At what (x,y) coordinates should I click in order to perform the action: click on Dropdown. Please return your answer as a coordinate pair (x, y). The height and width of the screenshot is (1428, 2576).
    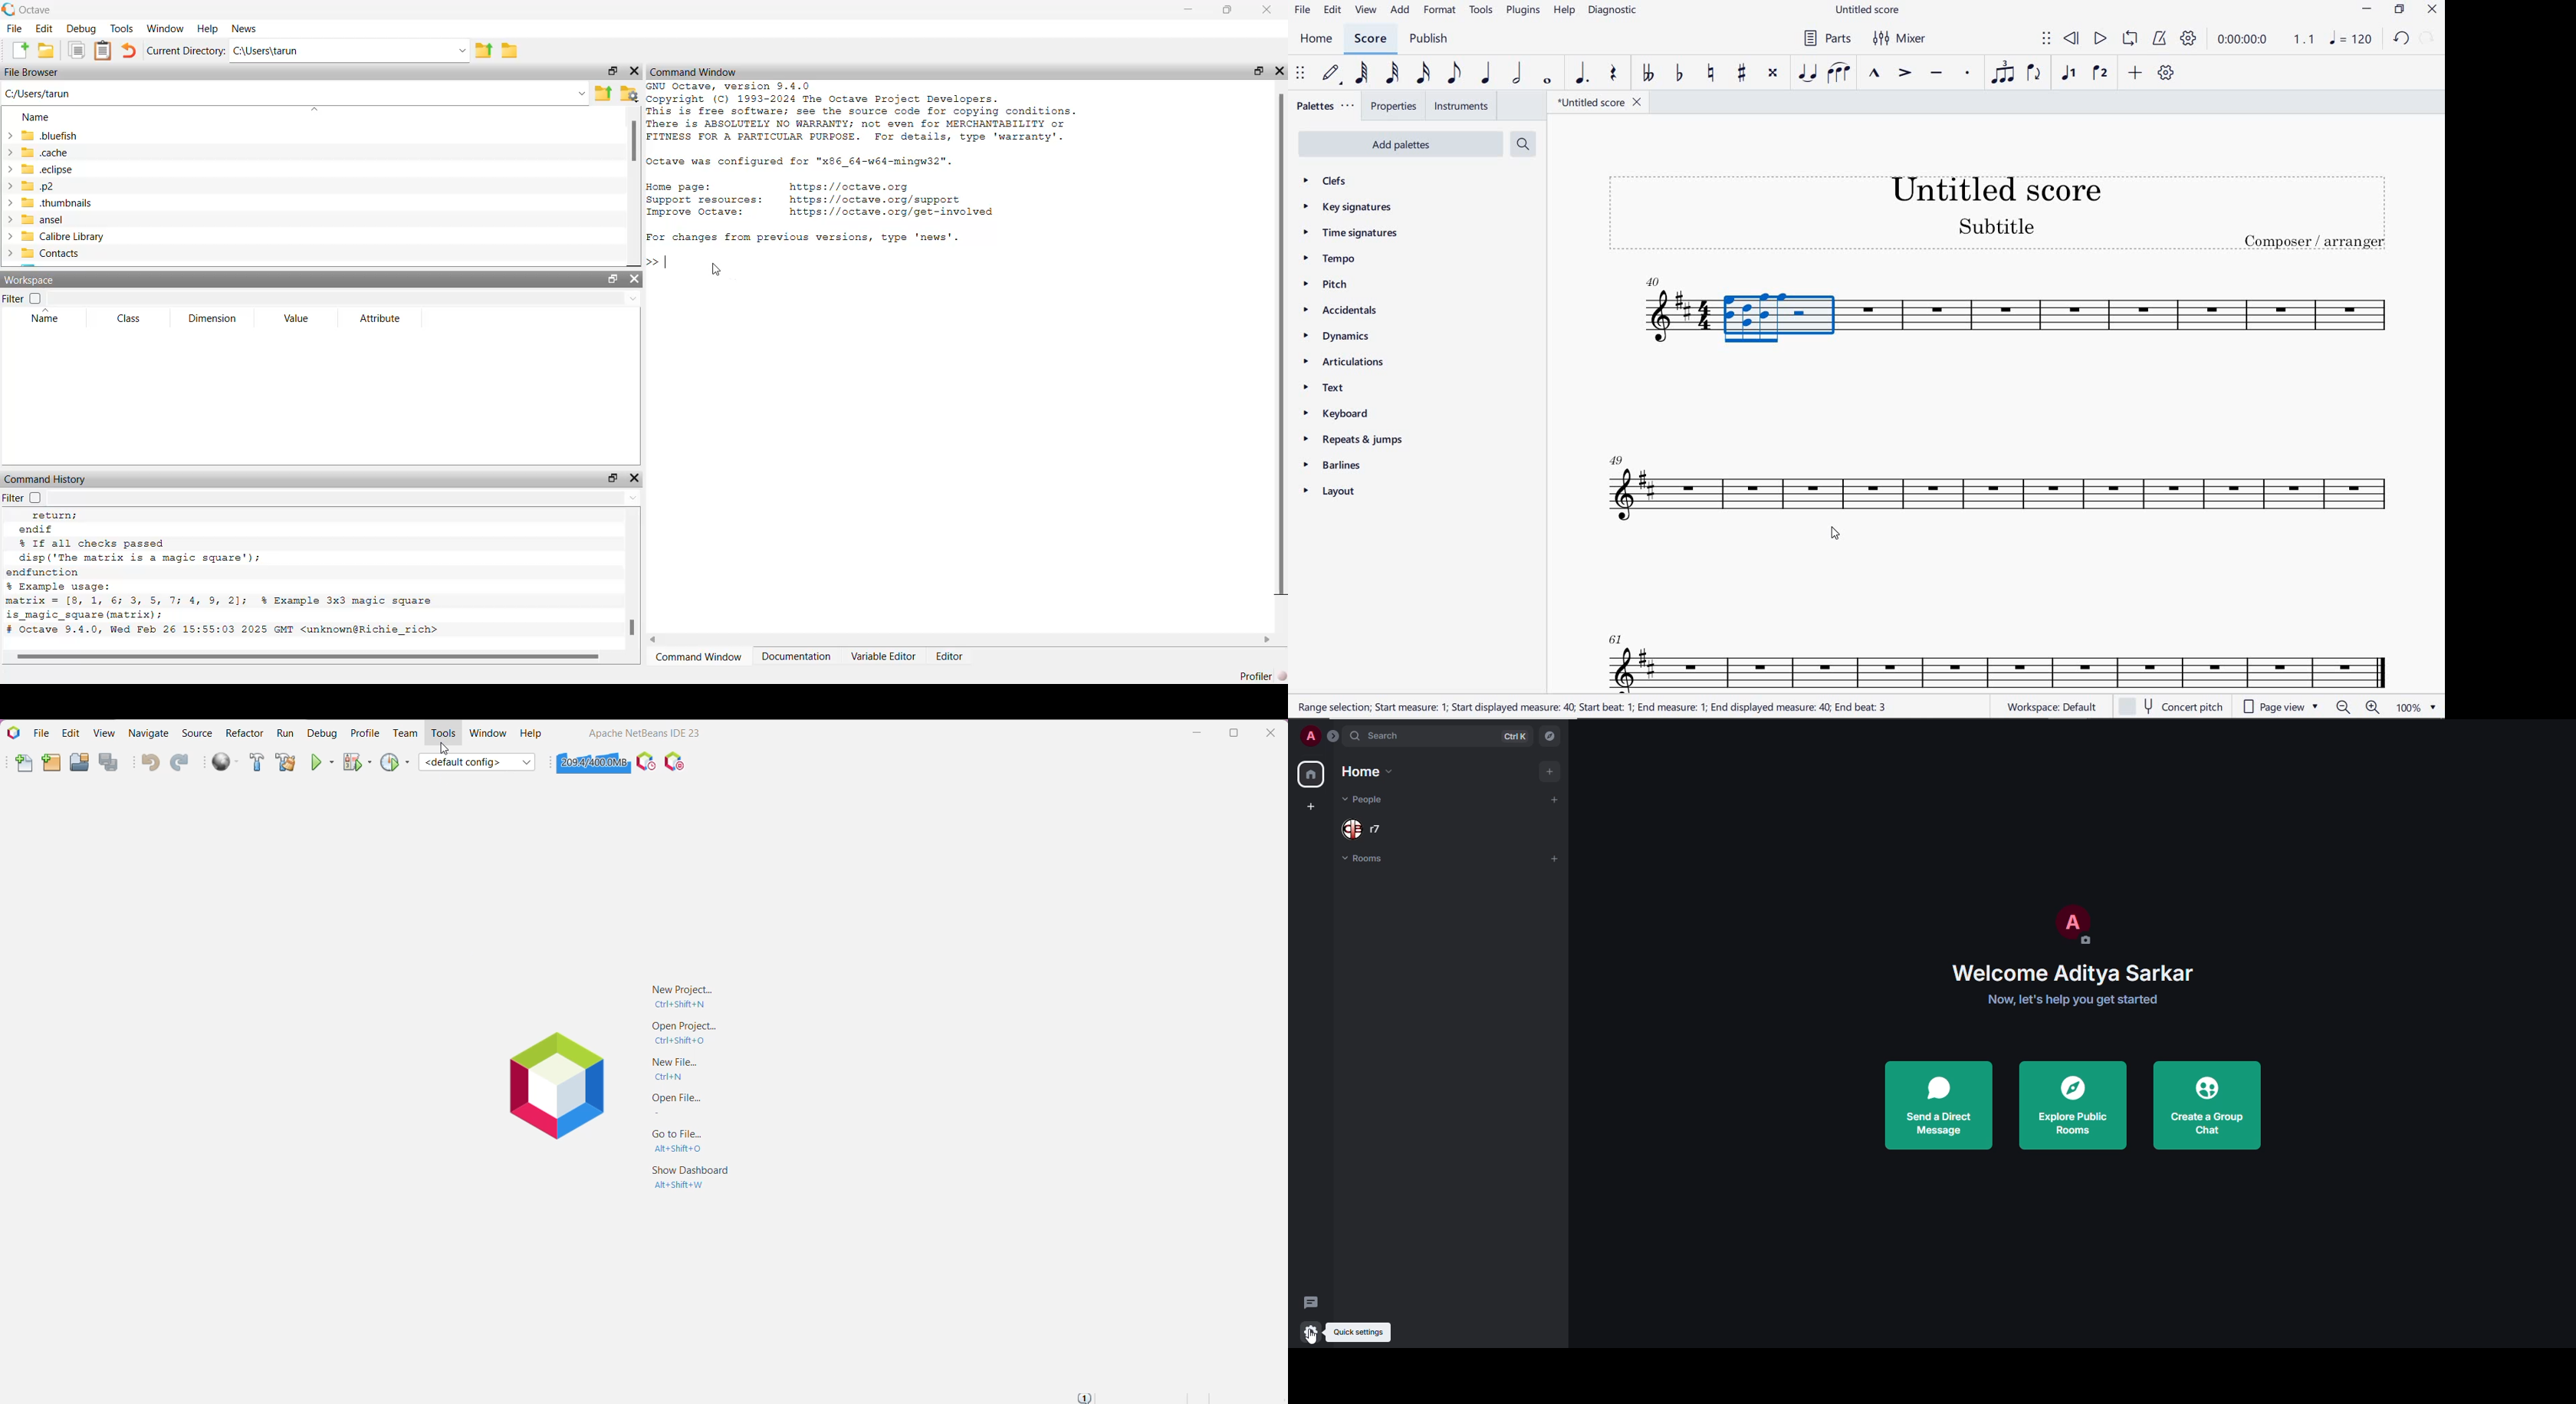
    Looking at the image, I should click on (461, 50).